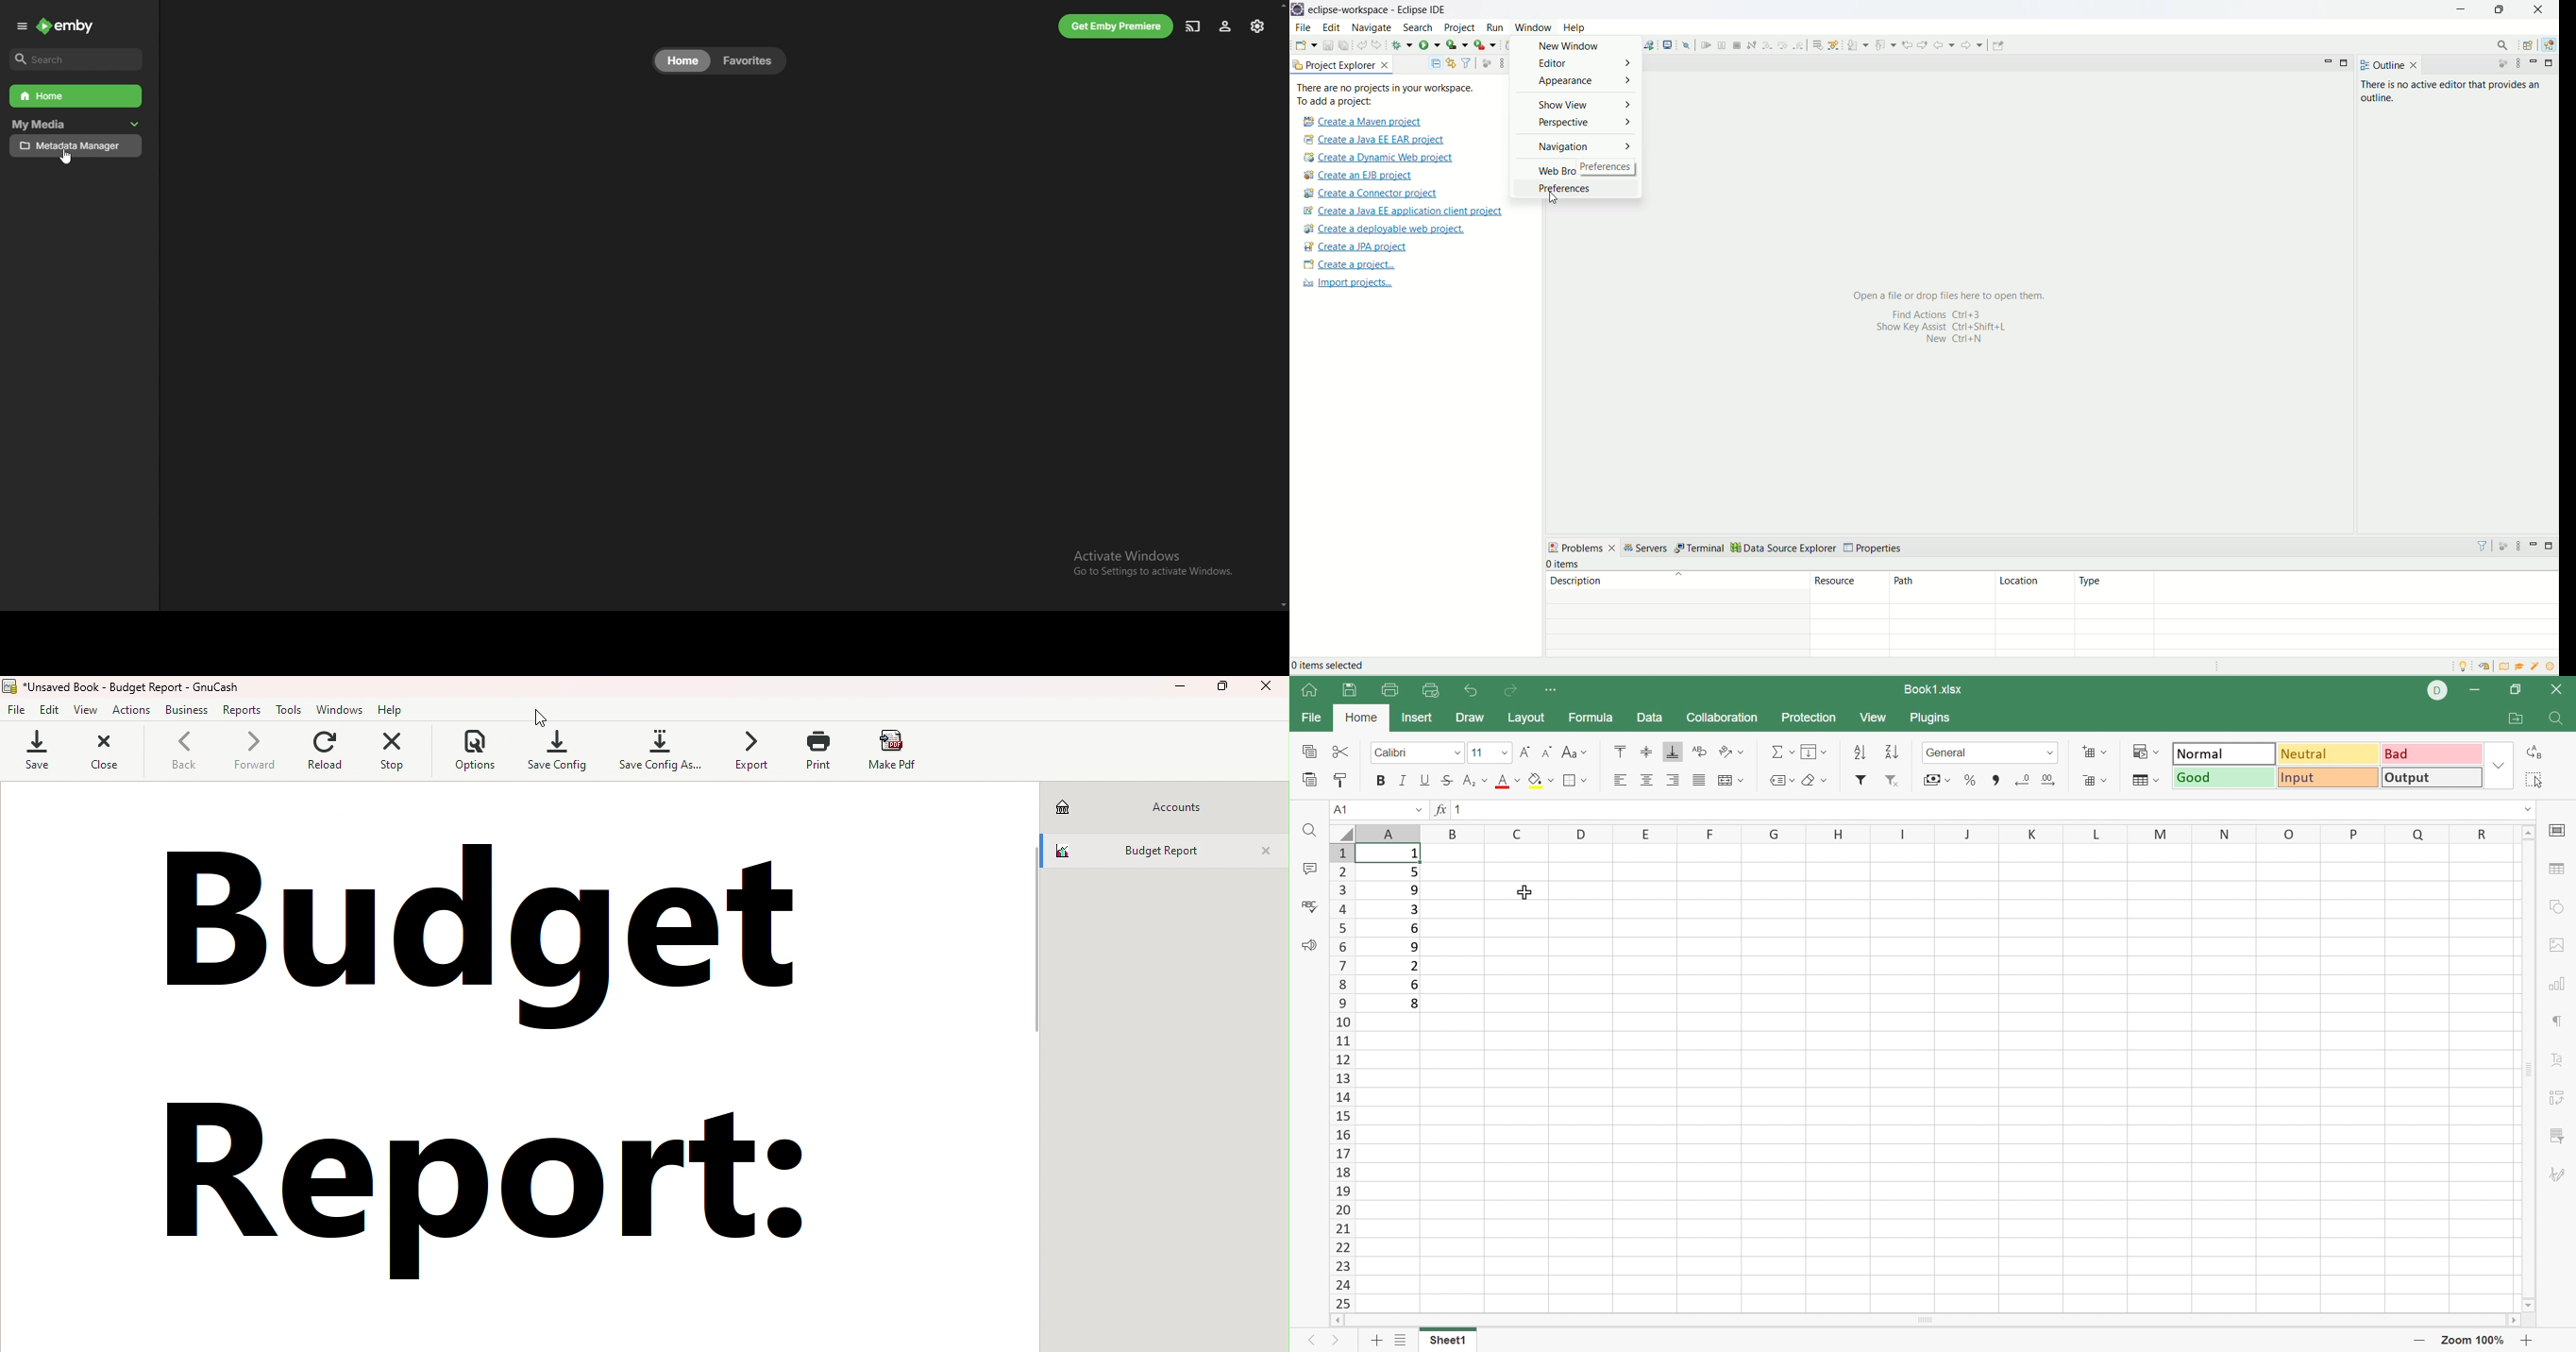 The image size is (2576, 1372). What do you see at coordinates (2561, 1099) in the screenshot?
I see `Pivot Table settings` at bounding box center [2561, 1099].